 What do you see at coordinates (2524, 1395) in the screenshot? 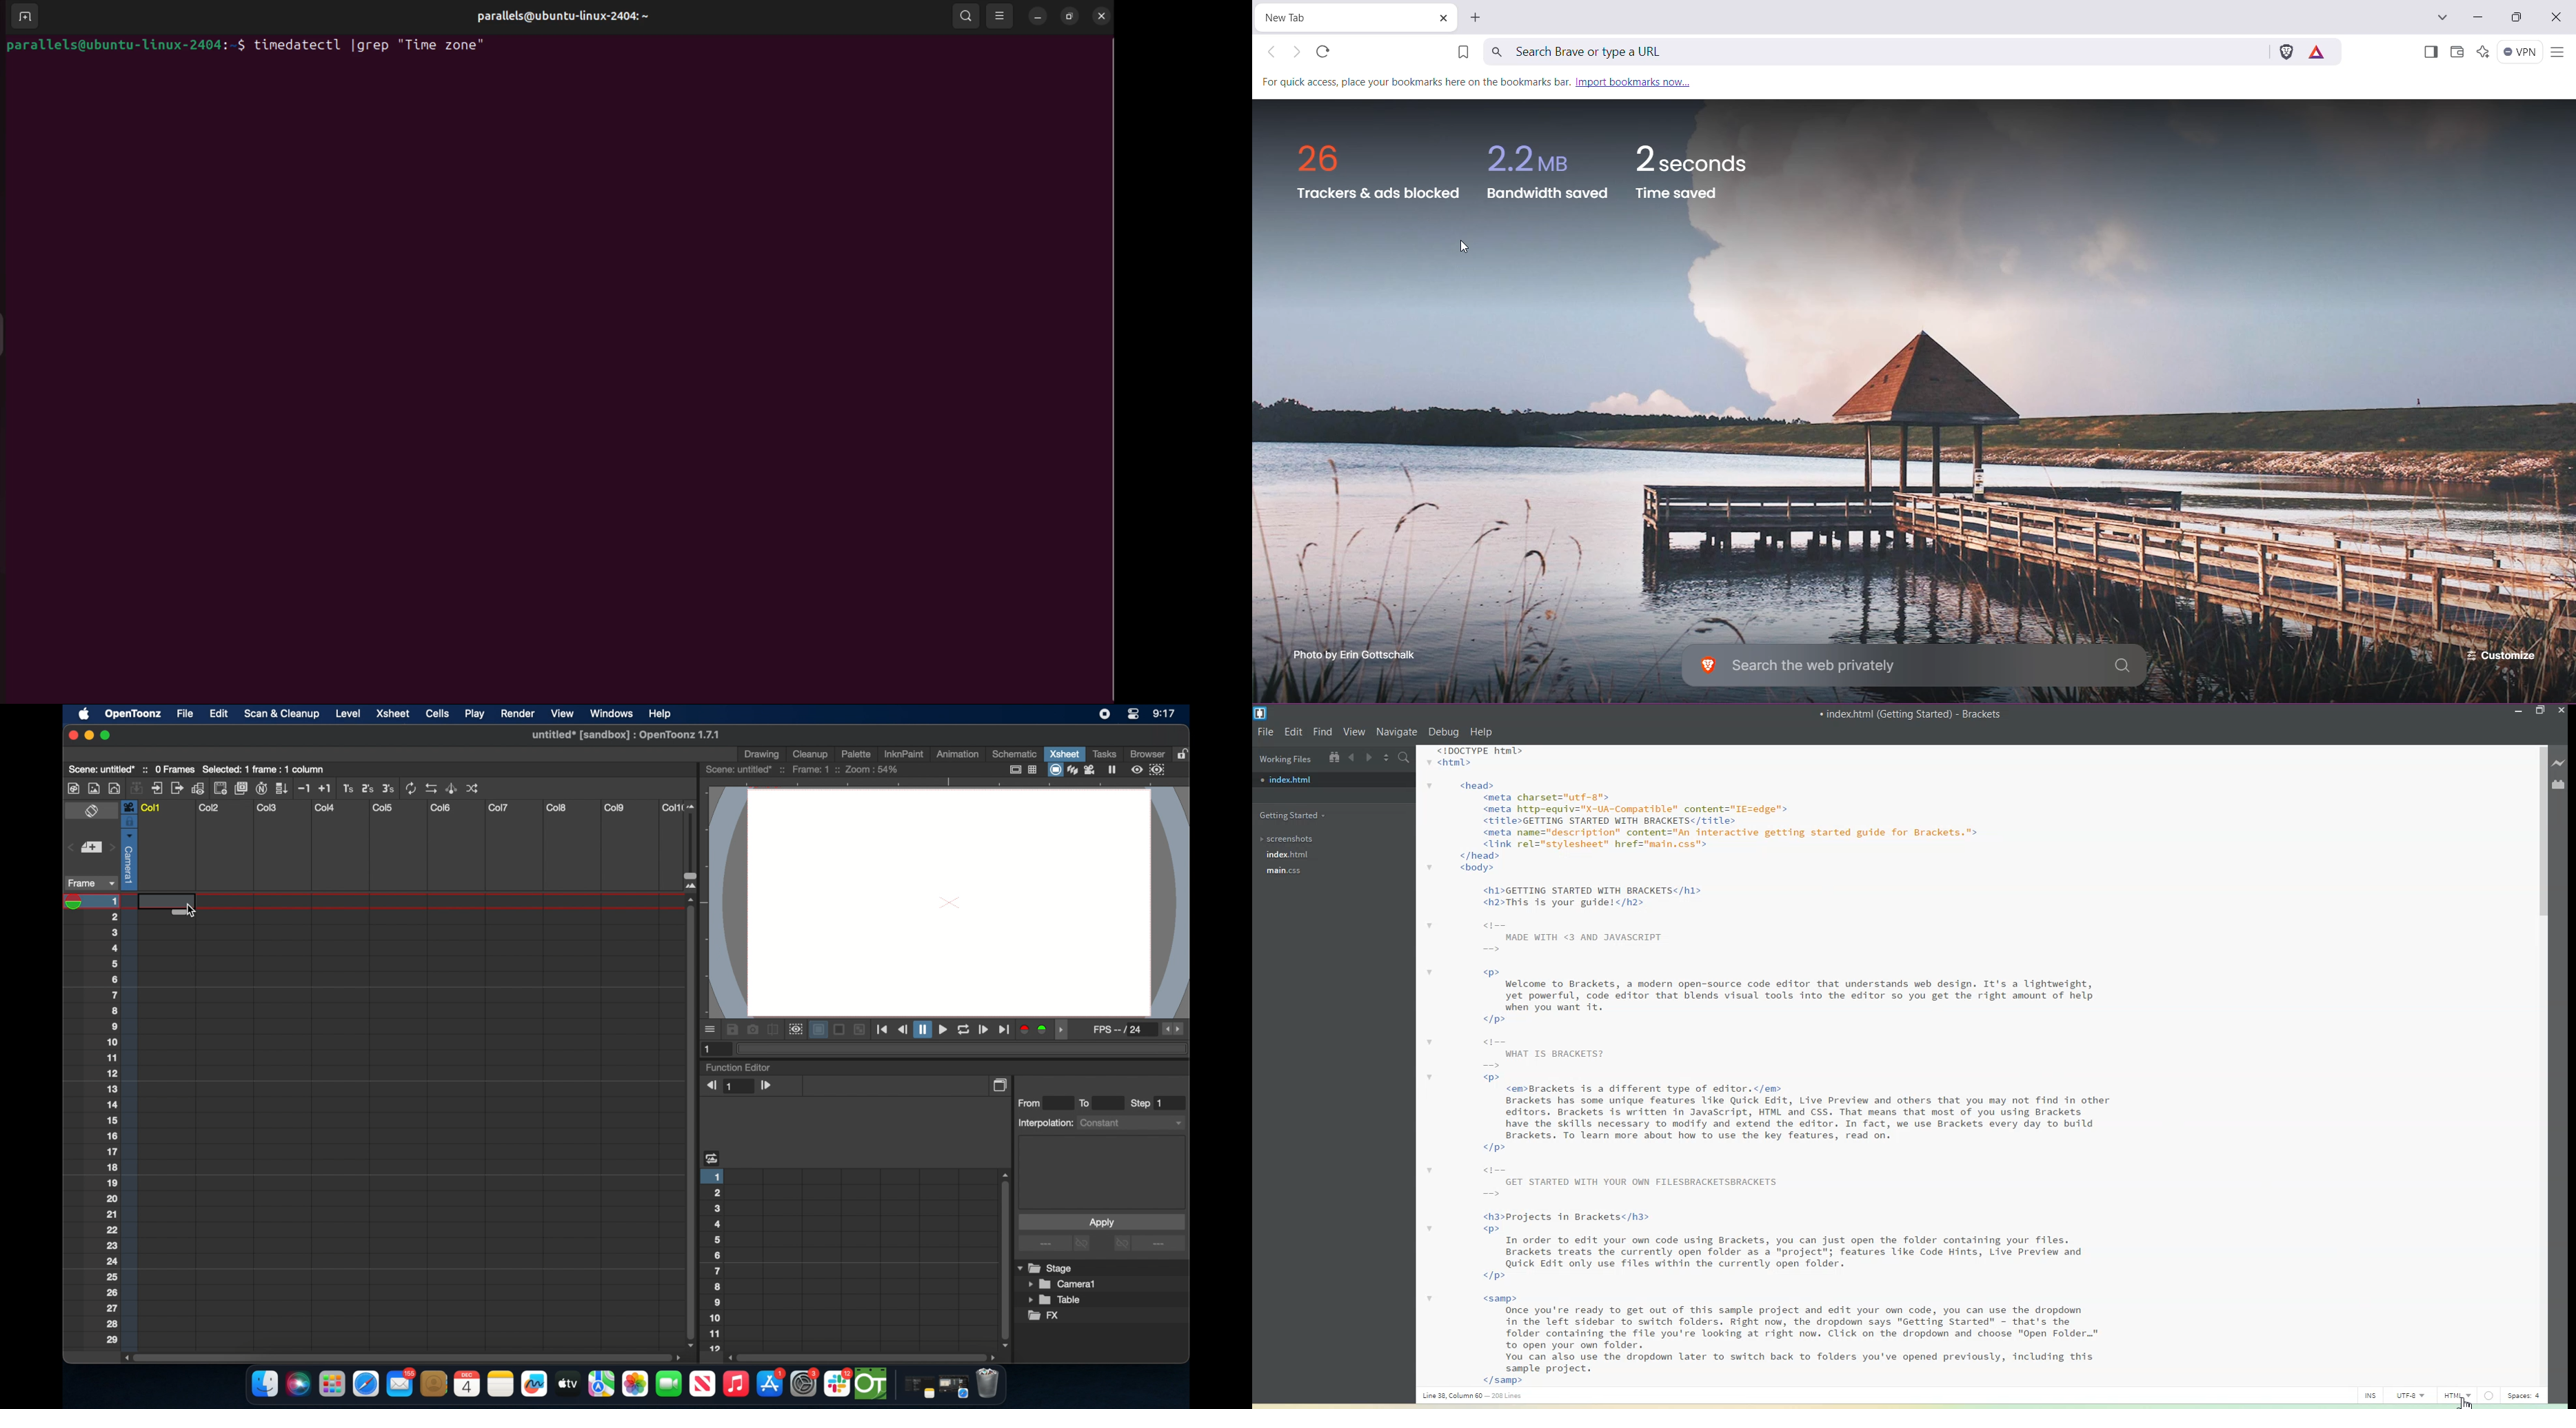
I see `Spaces` at bounding box center [2524, 1395].